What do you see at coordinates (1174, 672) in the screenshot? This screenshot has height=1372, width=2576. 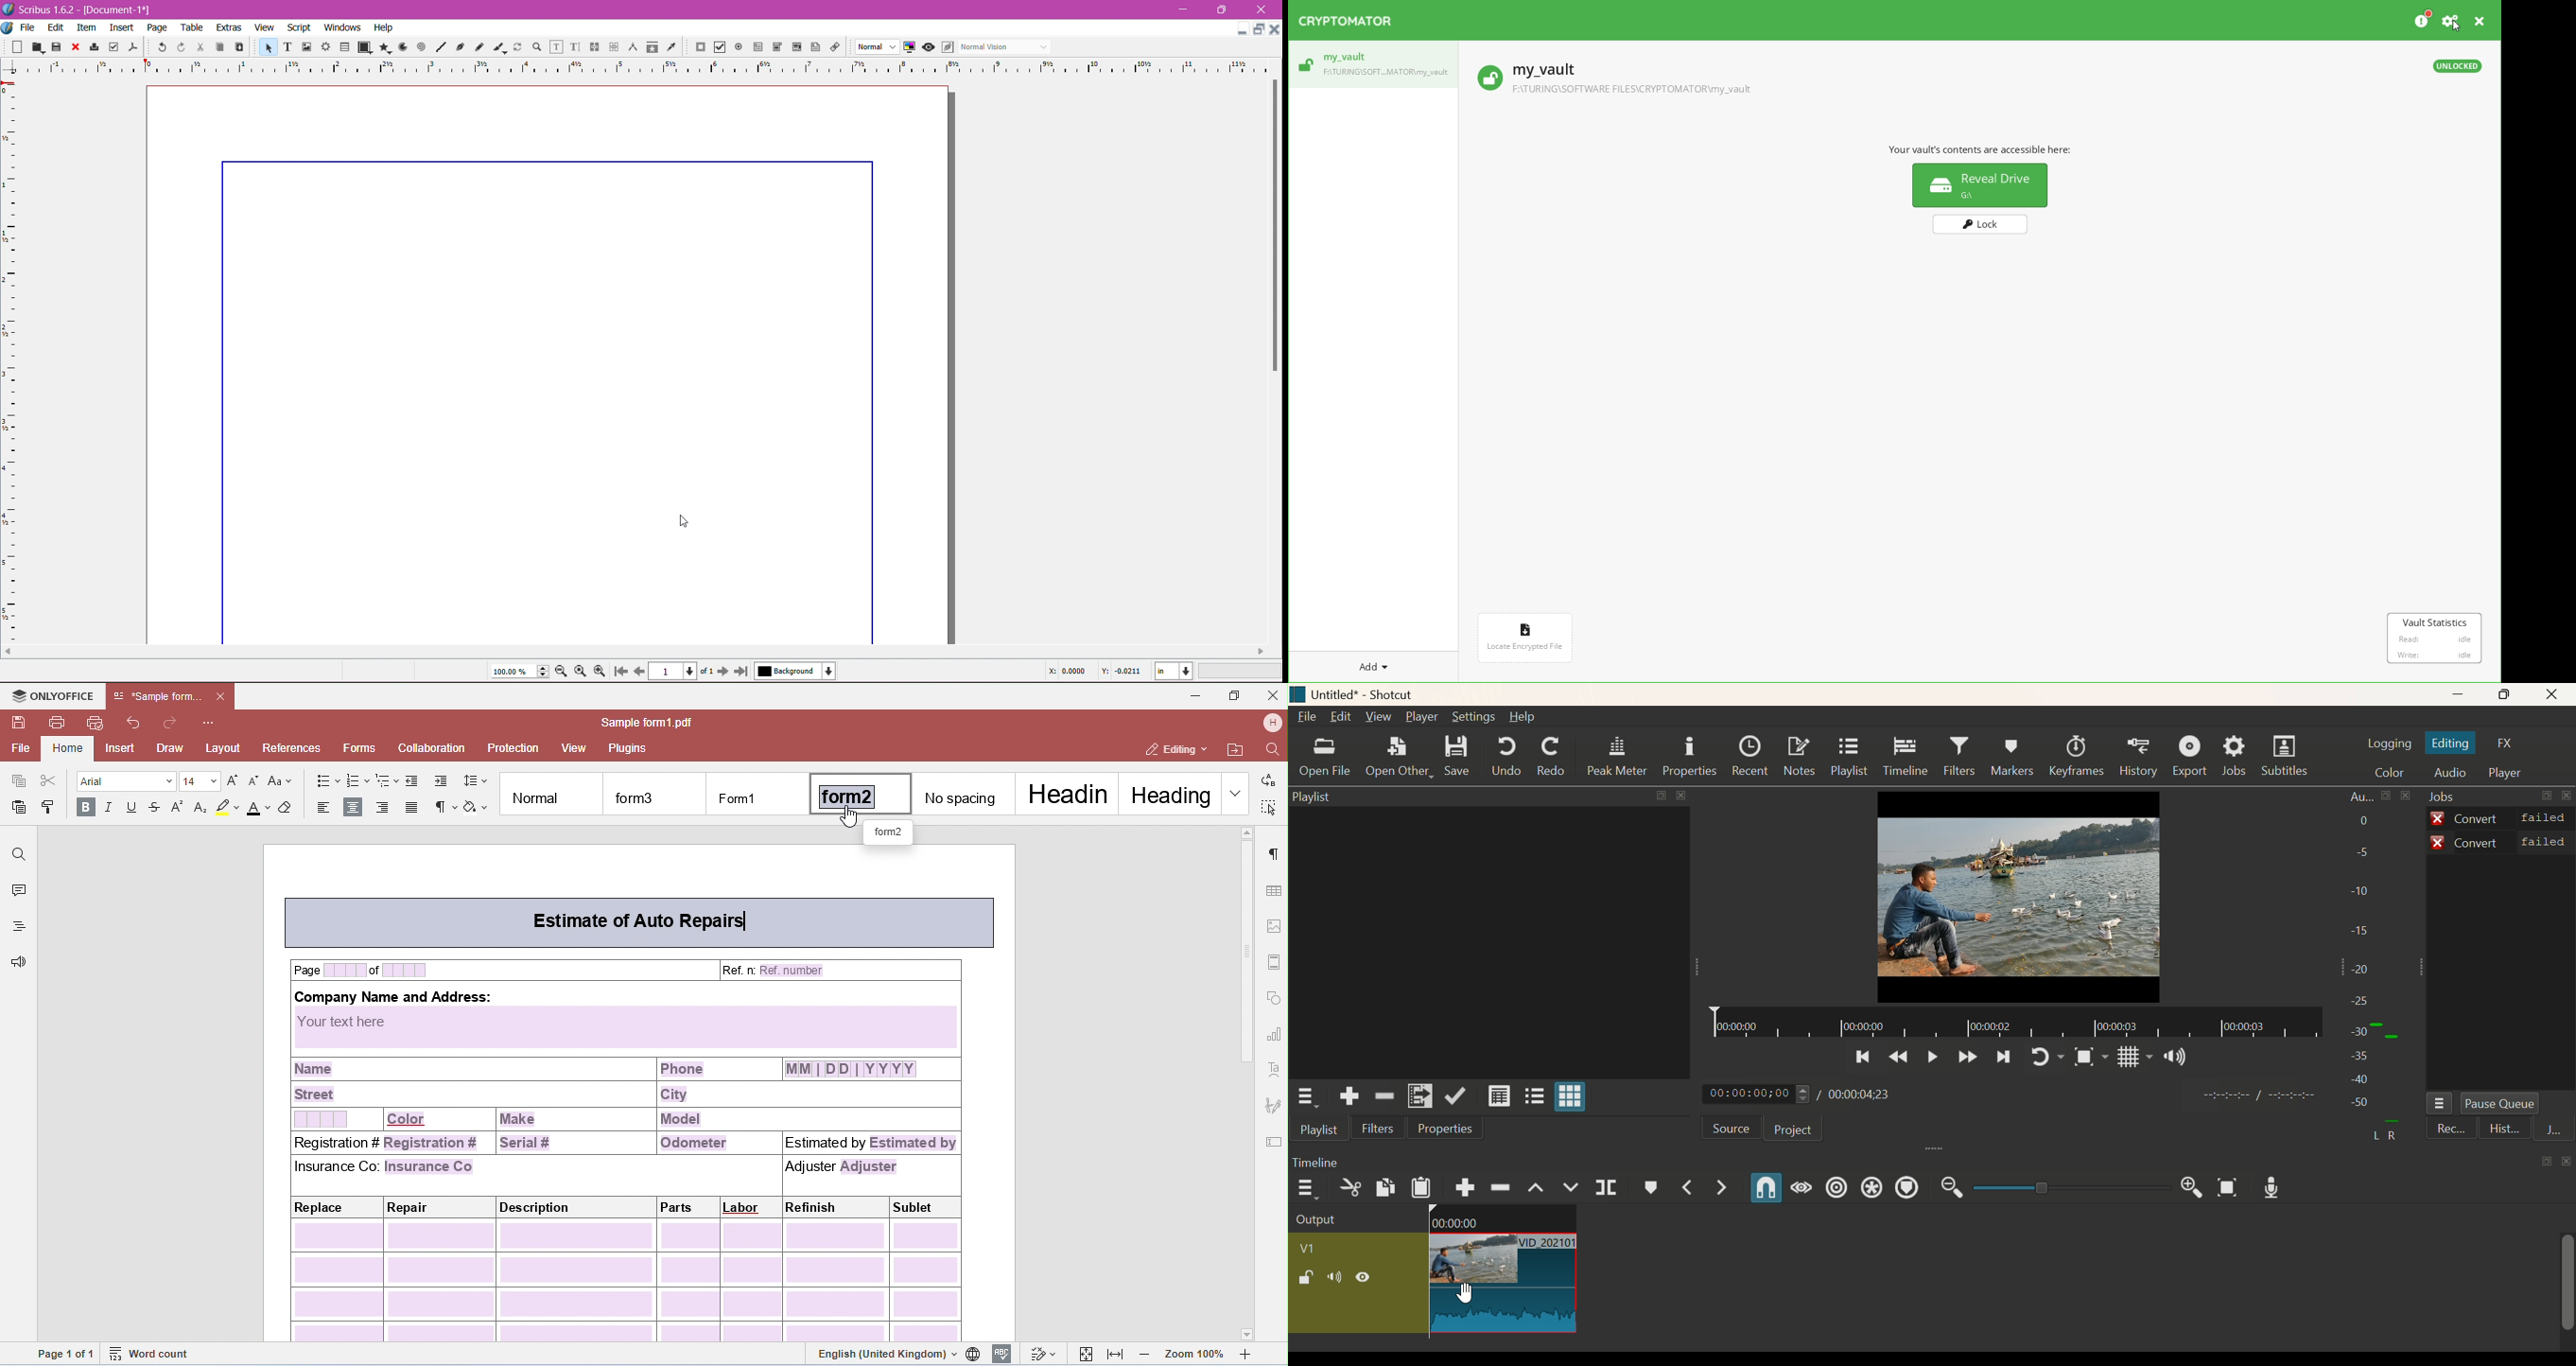 I see `Select the current unit` at bounding box center [1174, 672].